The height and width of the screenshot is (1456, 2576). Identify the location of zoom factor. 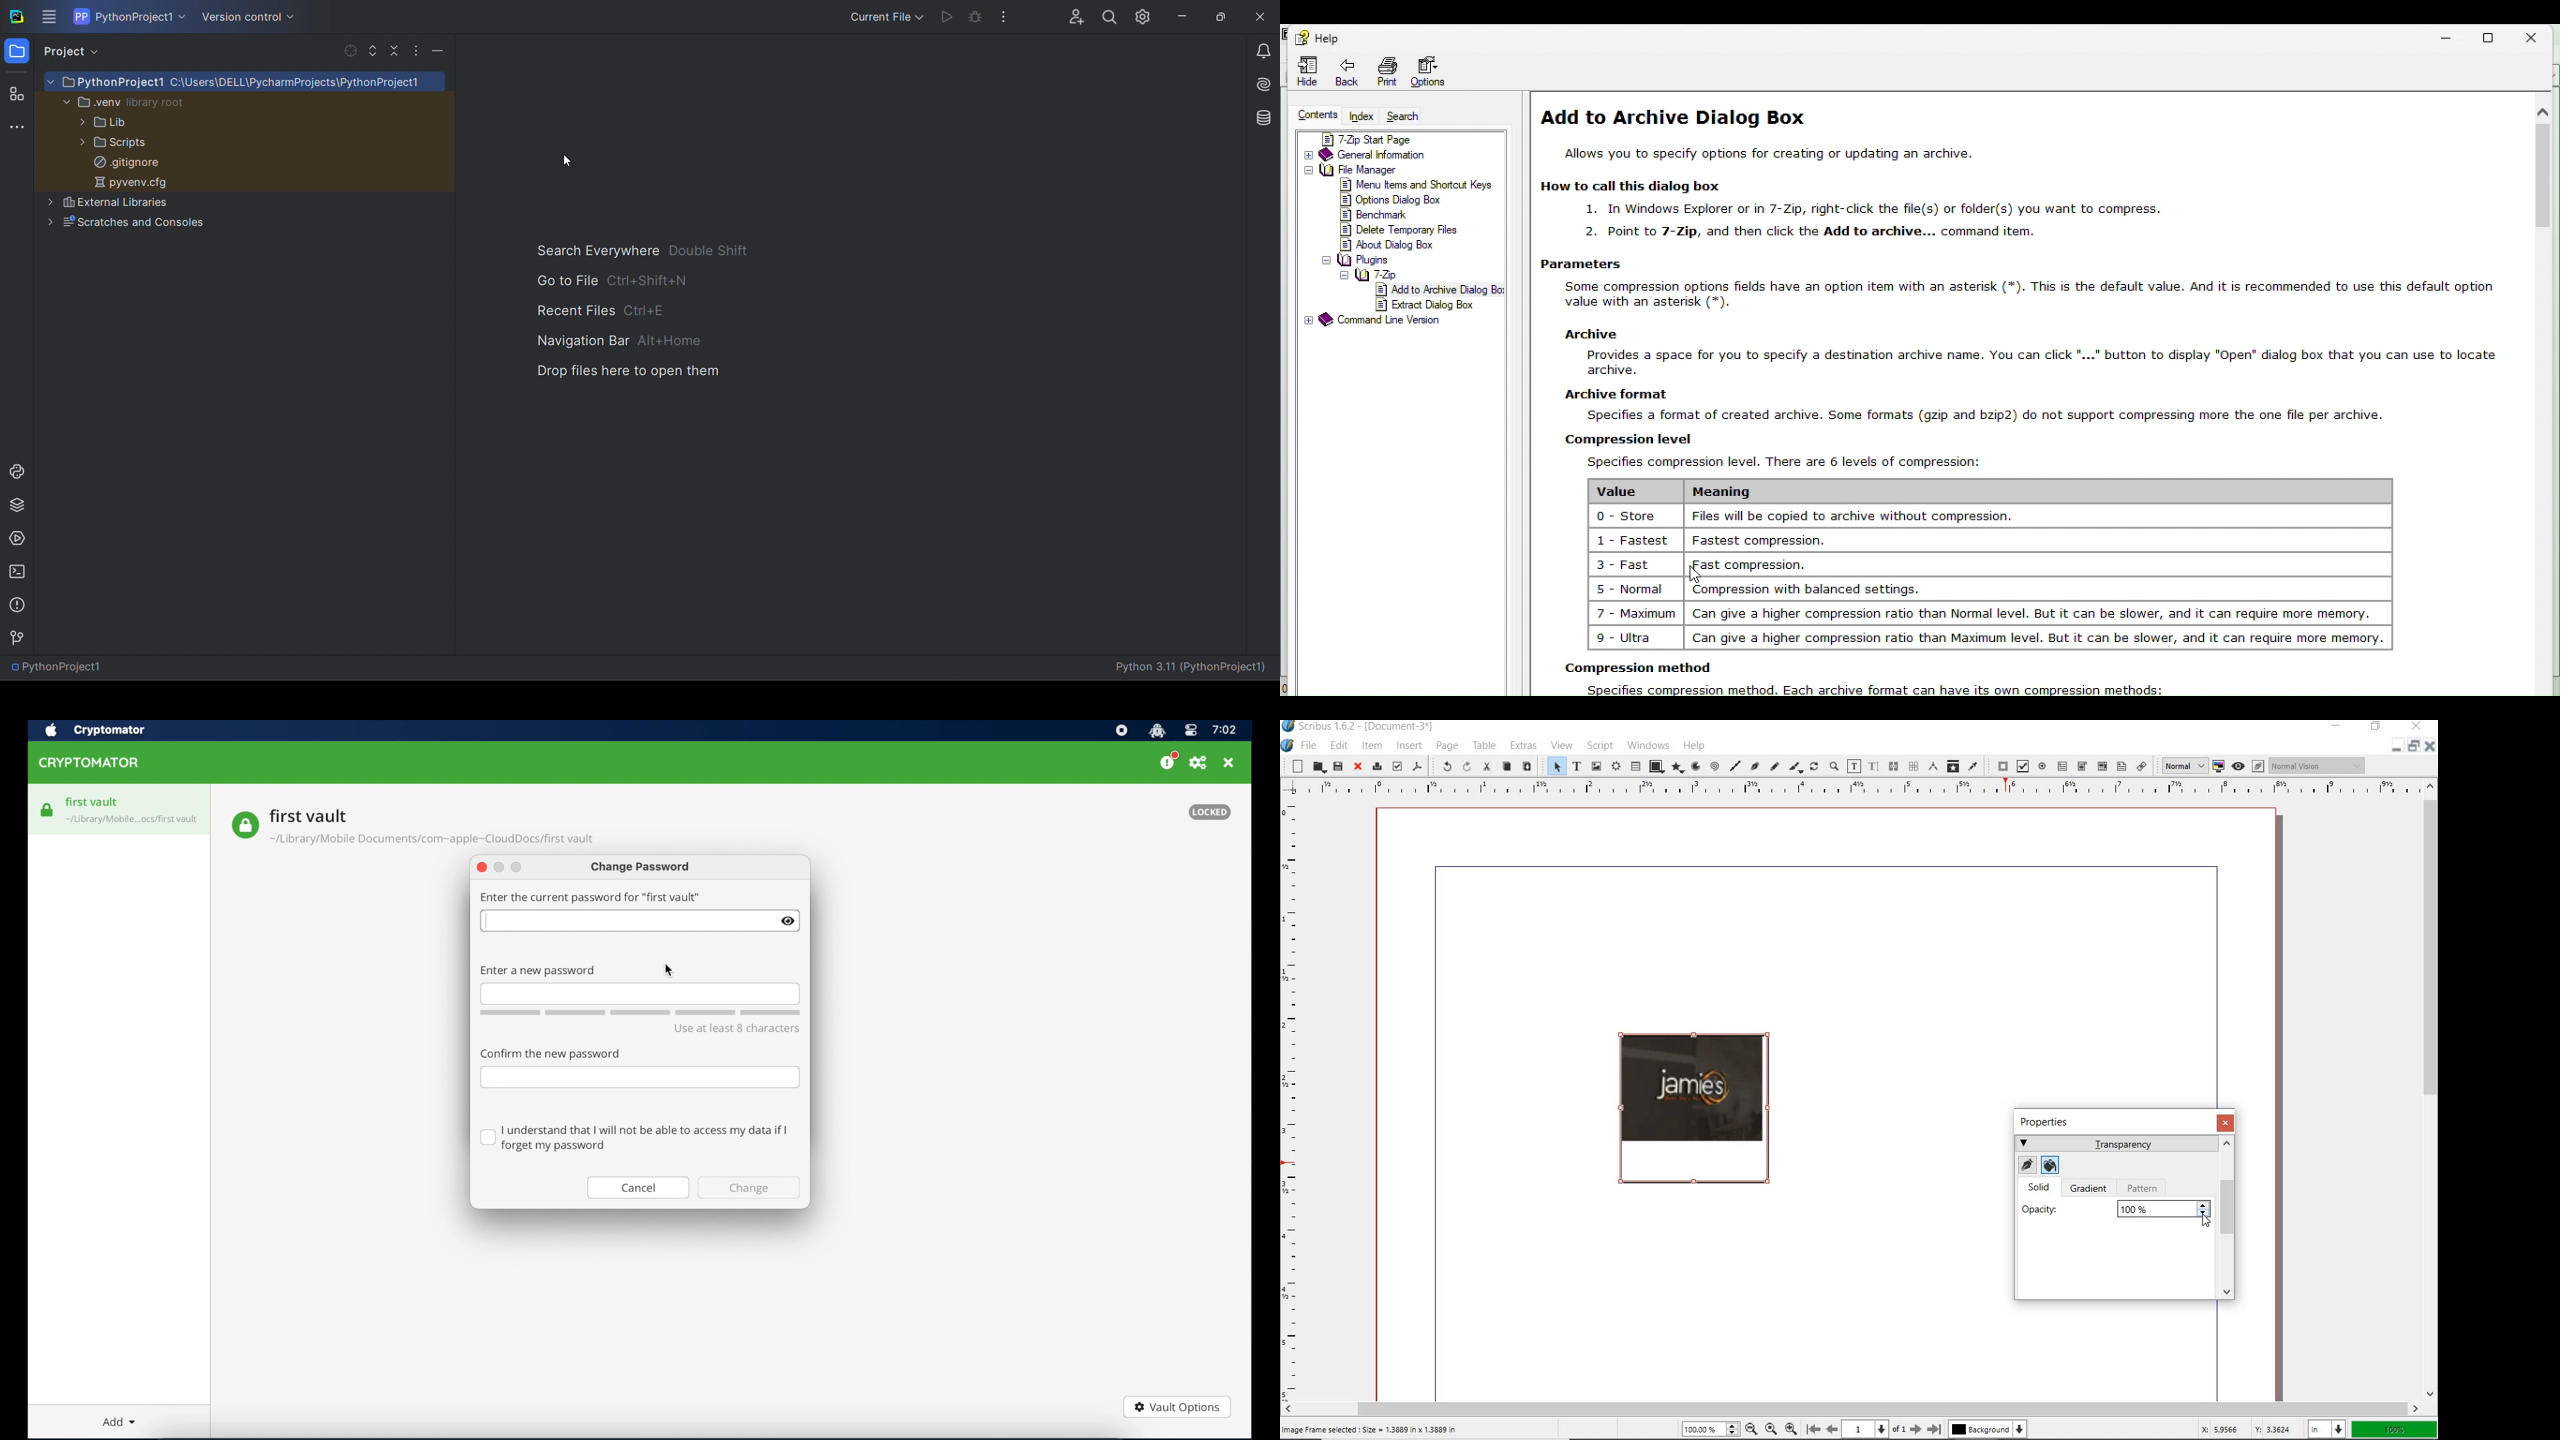
(2394, 1428).